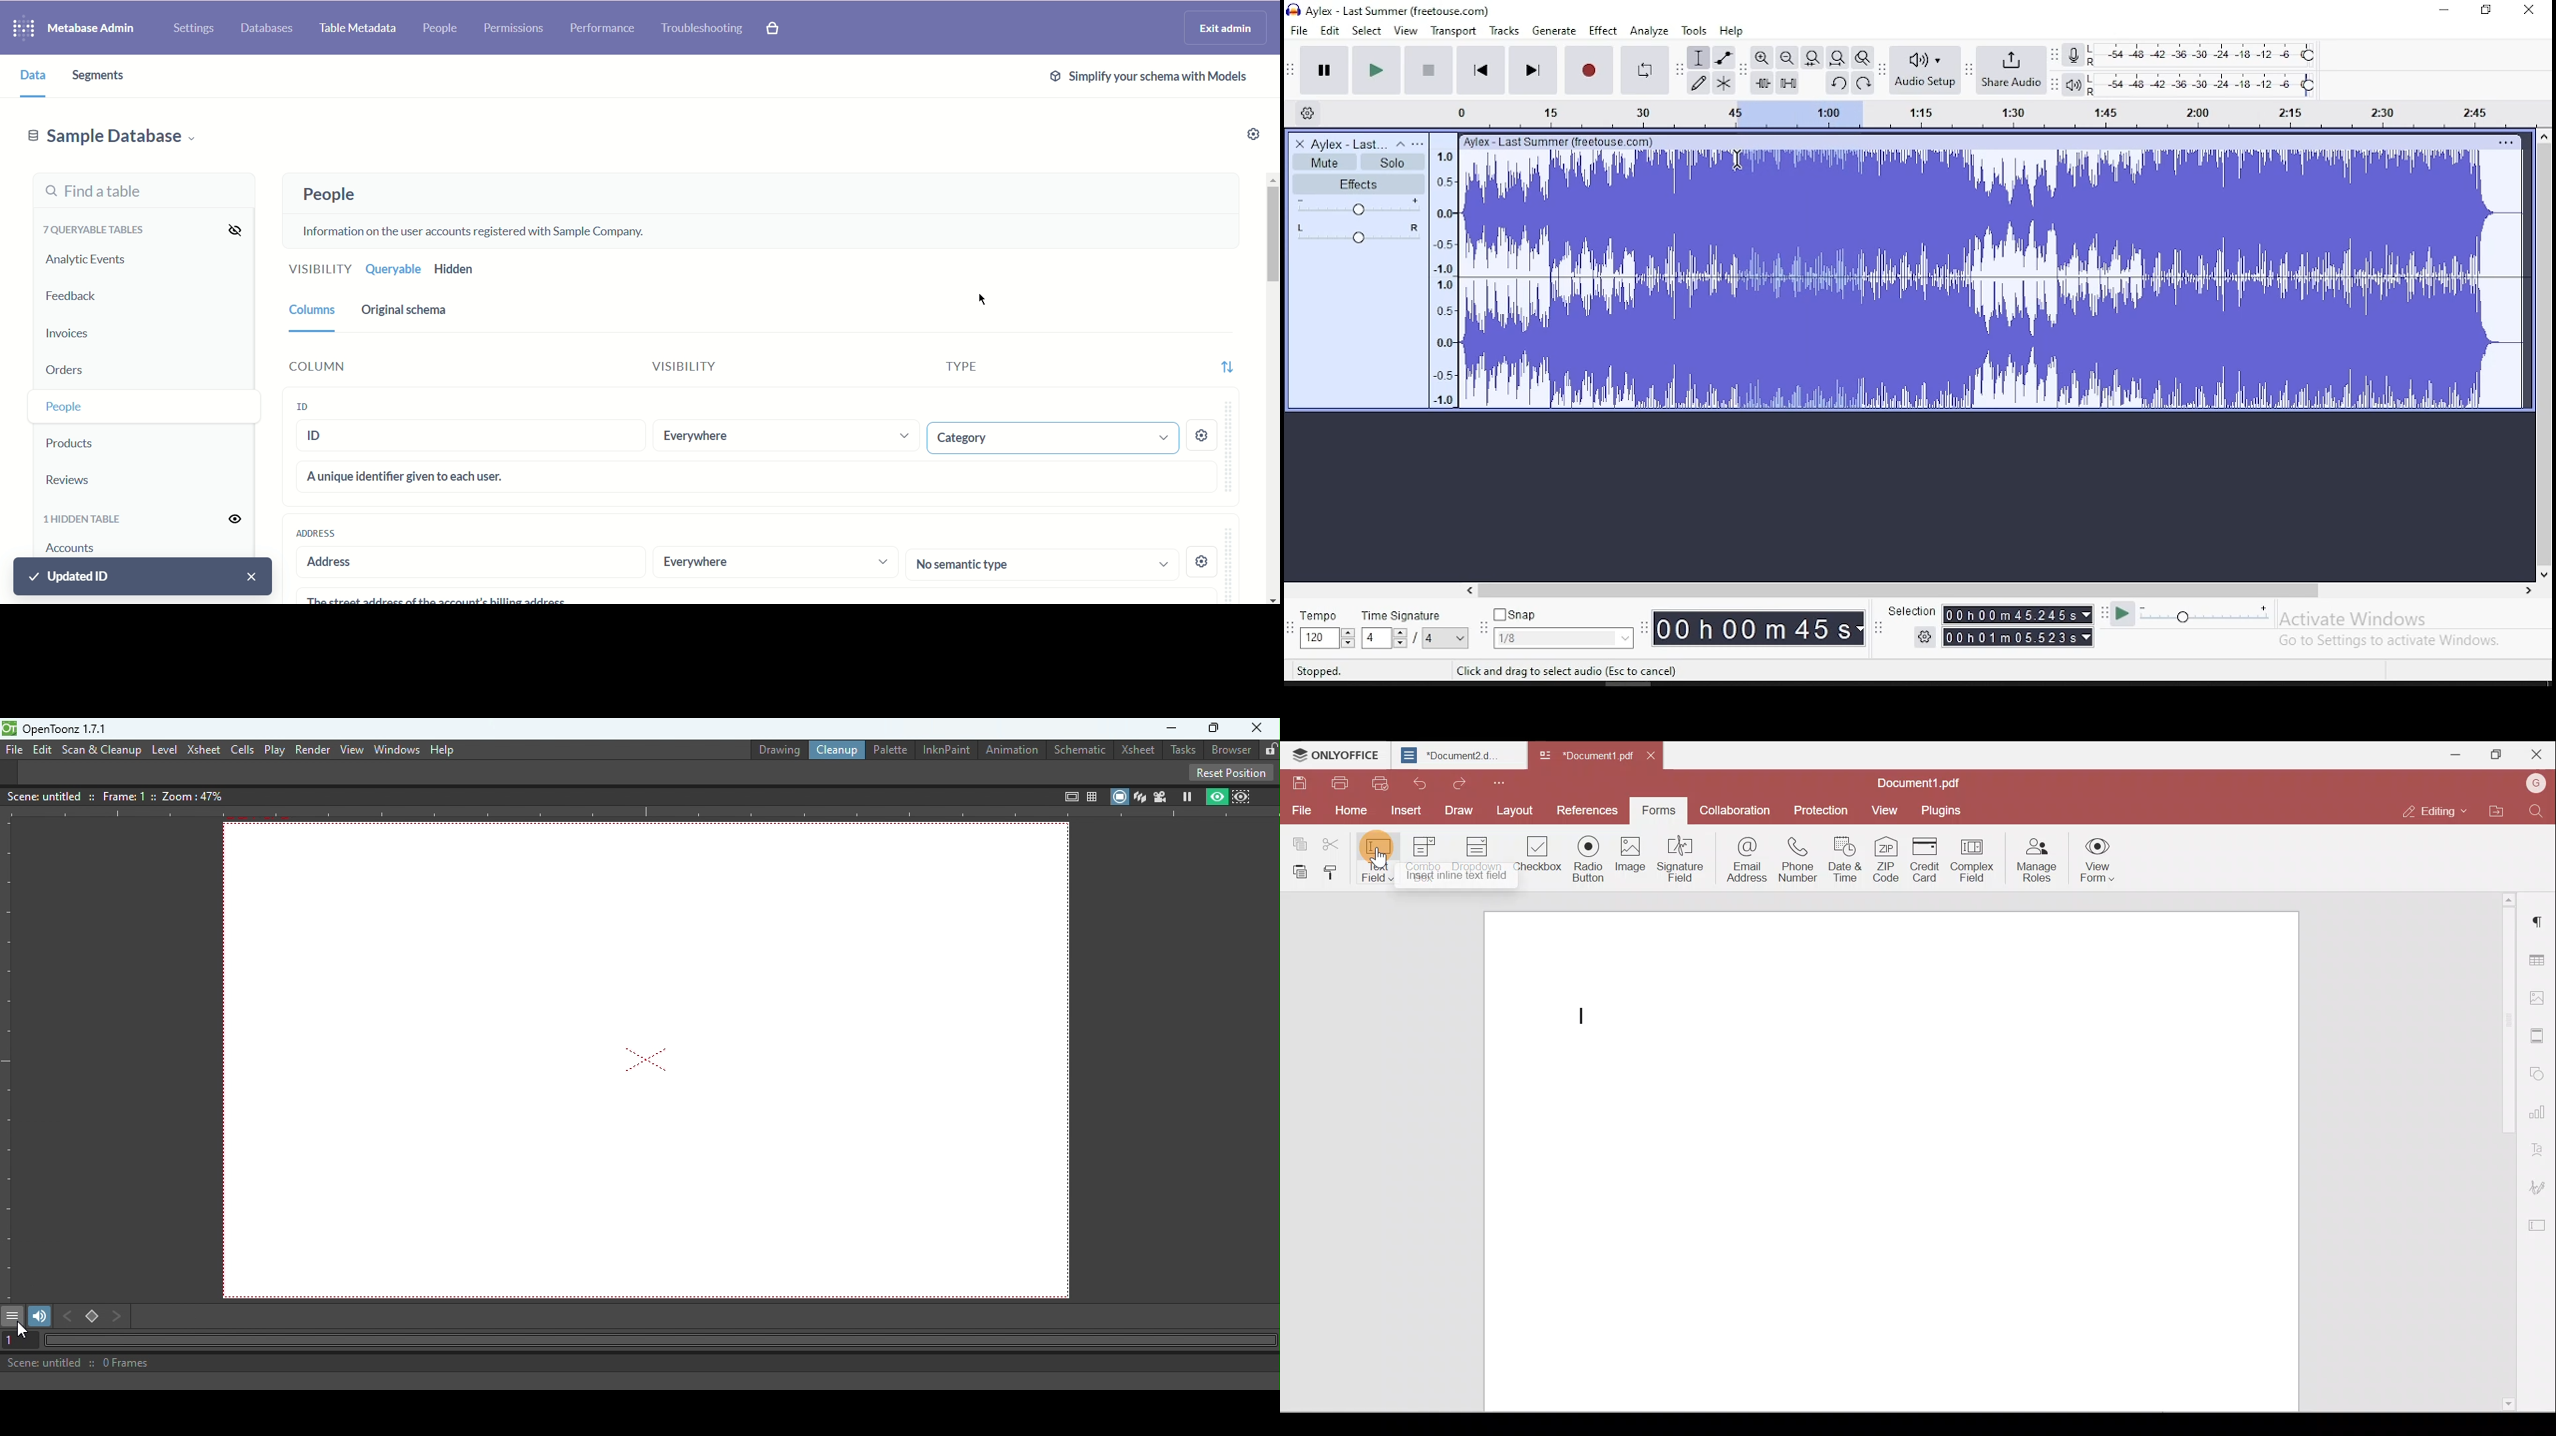 The image size is (2576, 1456). What do you see at coordinates (1267, 748) in the screenshot?
I see `Lock rooms tab` at bounding box center [1267, 748].